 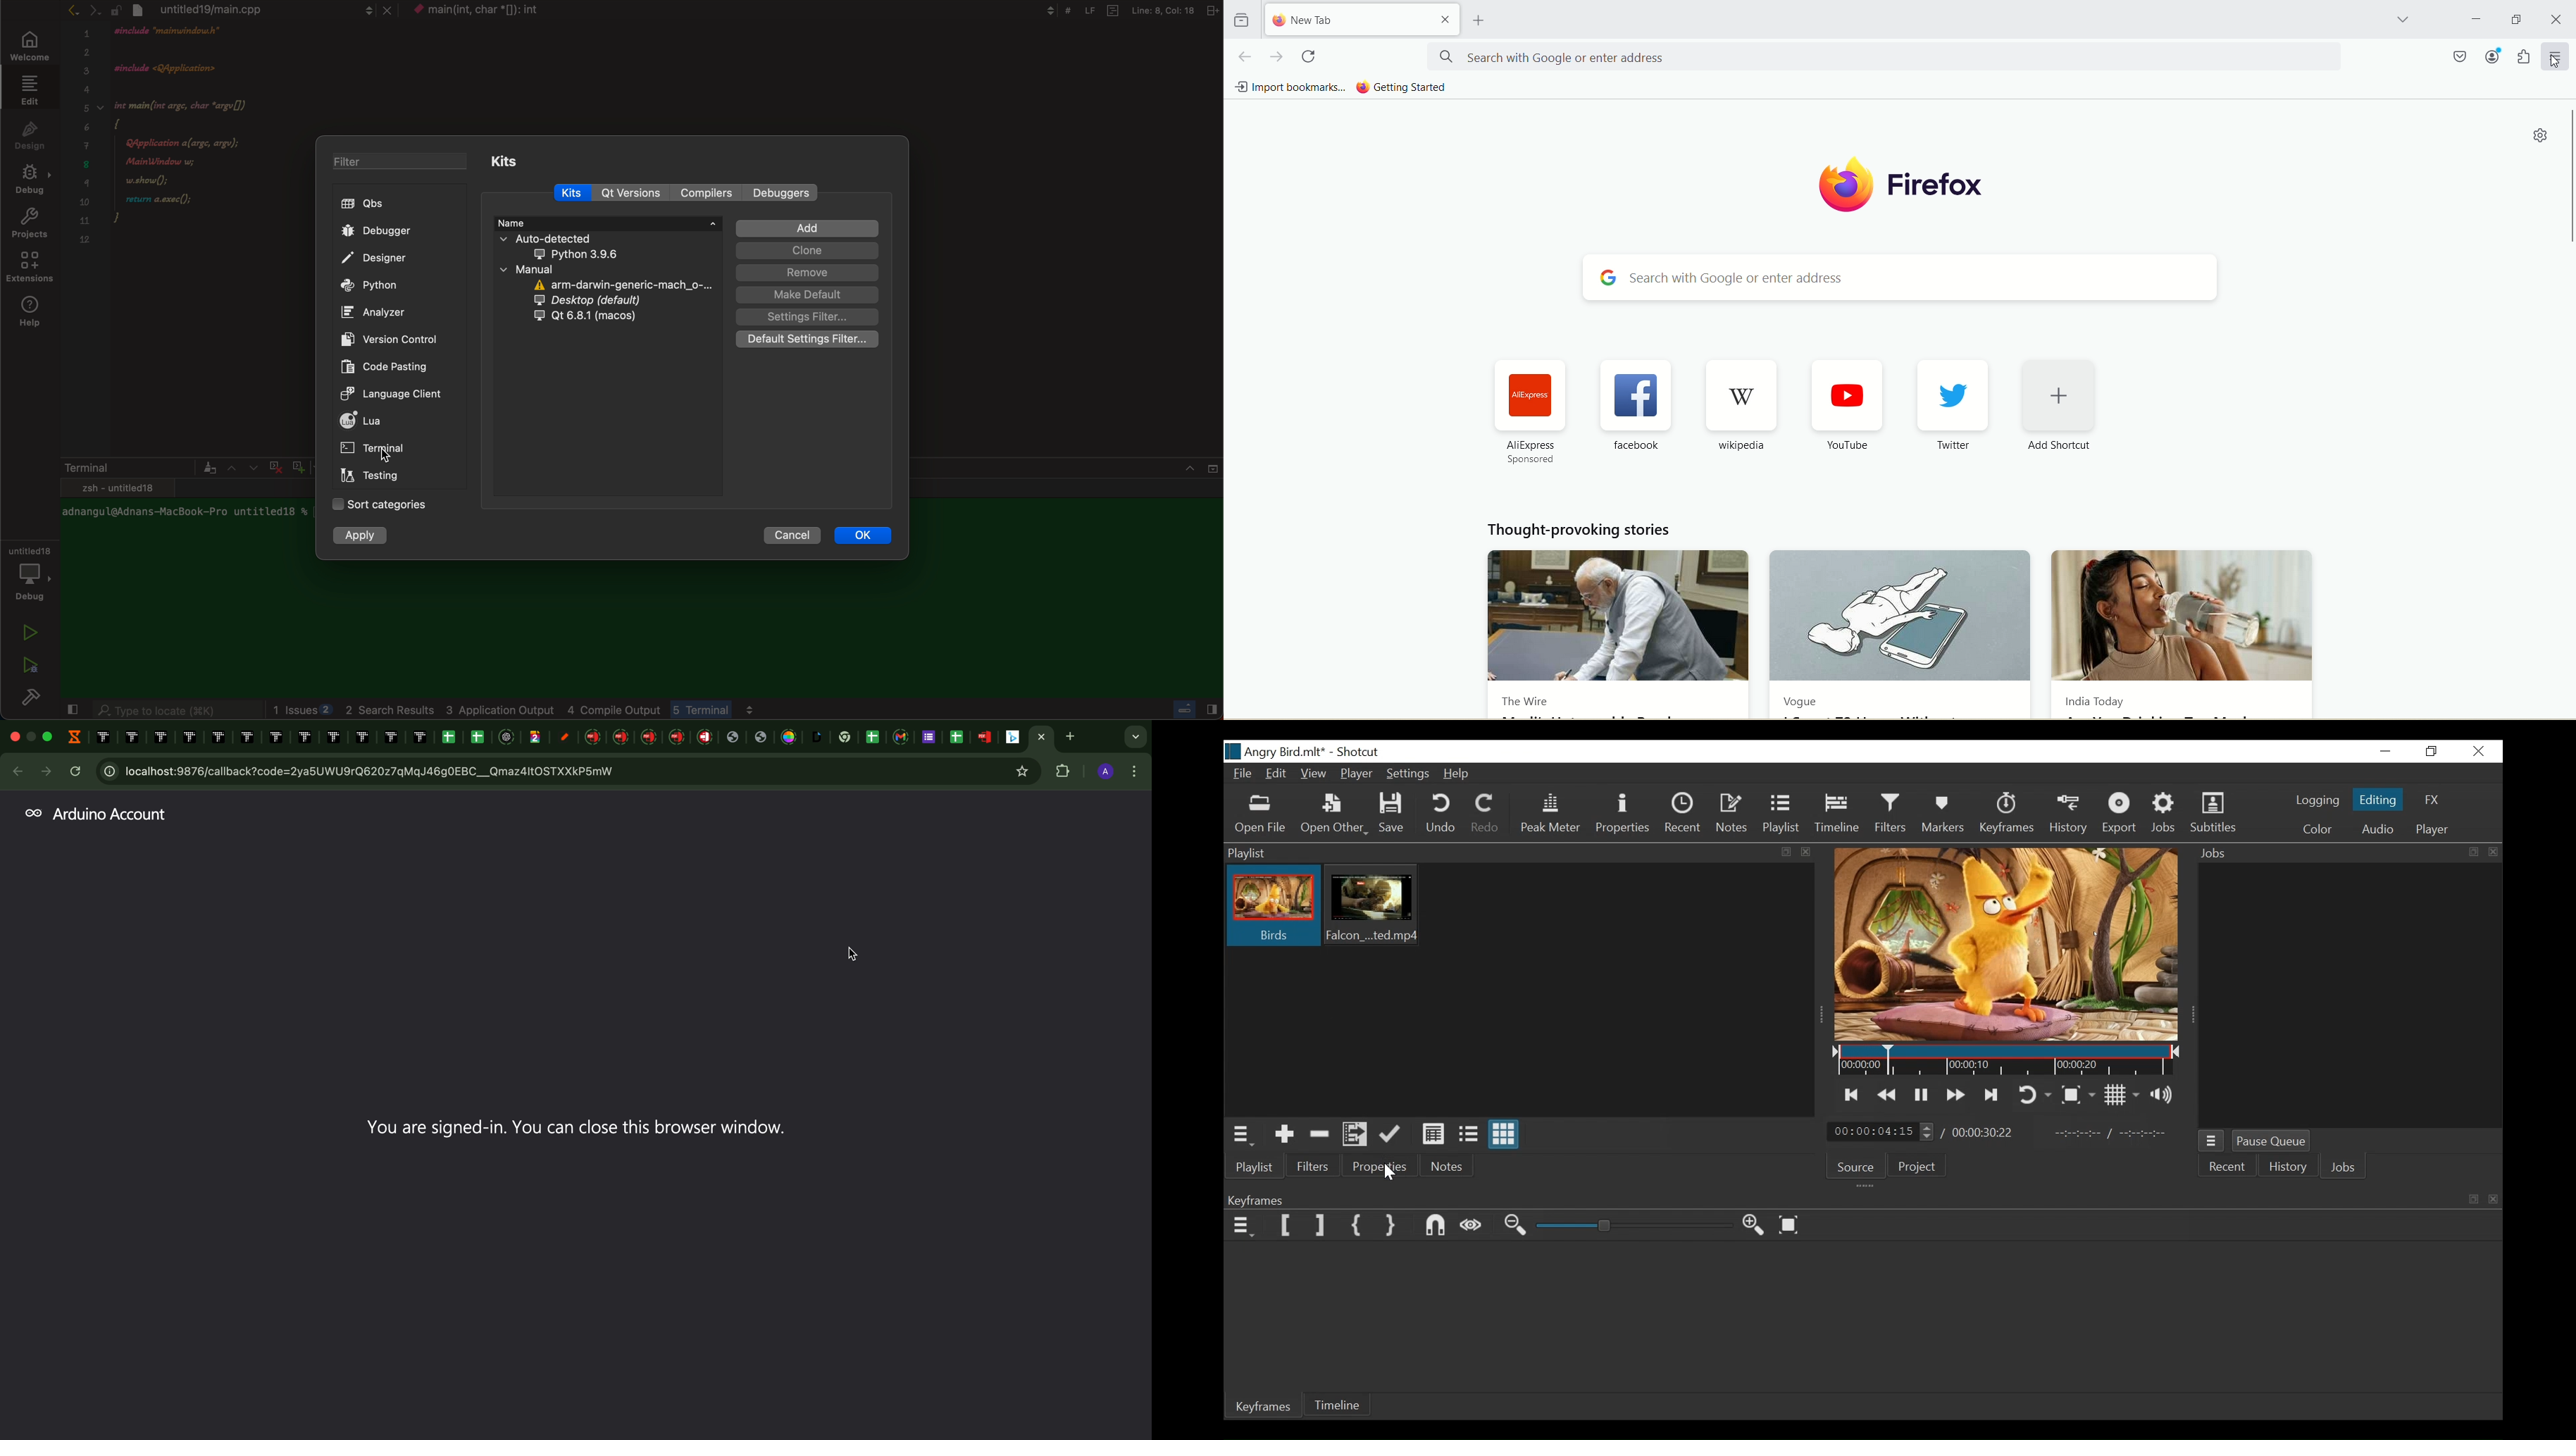 I want to click on facebook, so click(x=1635, y=396).